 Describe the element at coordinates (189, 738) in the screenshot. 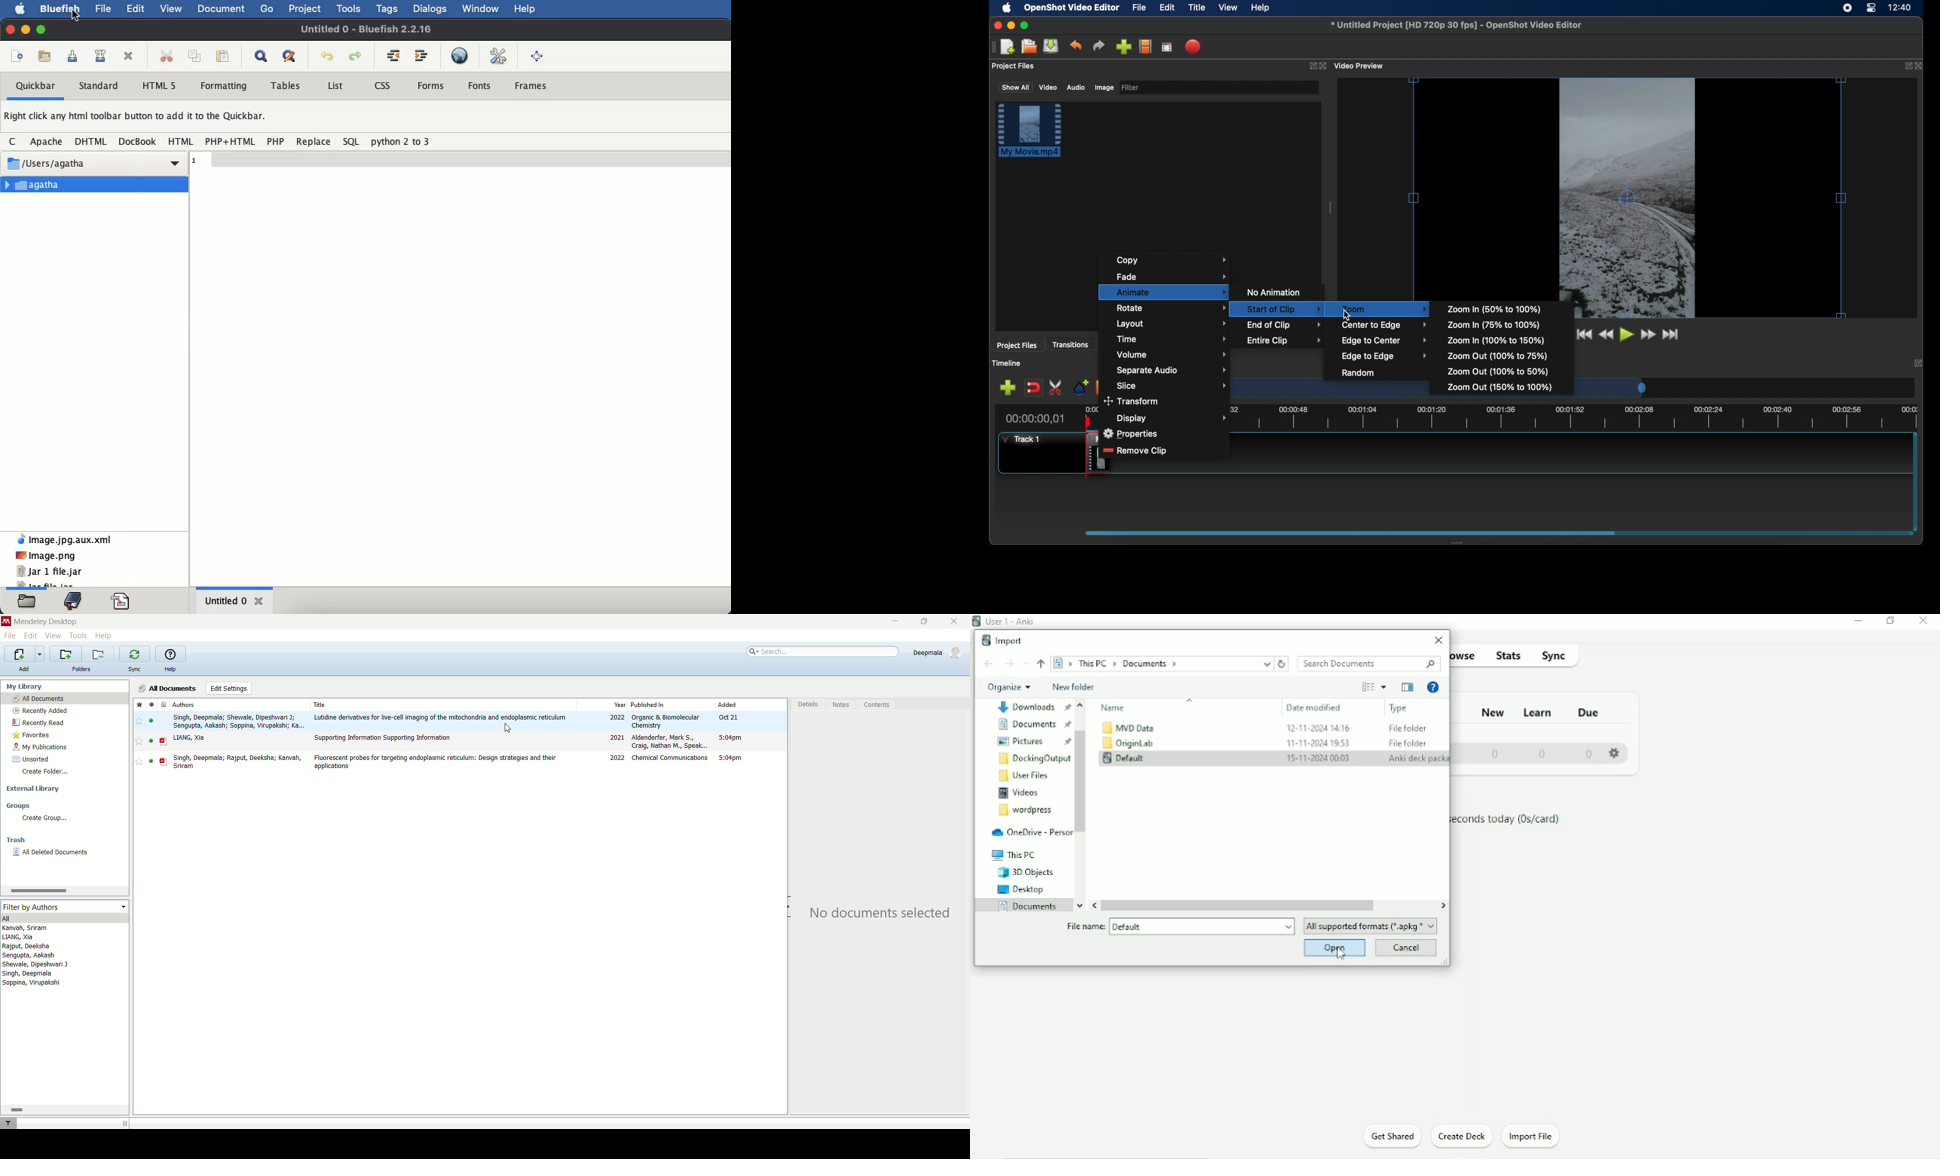

I see `LIANG, Xia` at that location.